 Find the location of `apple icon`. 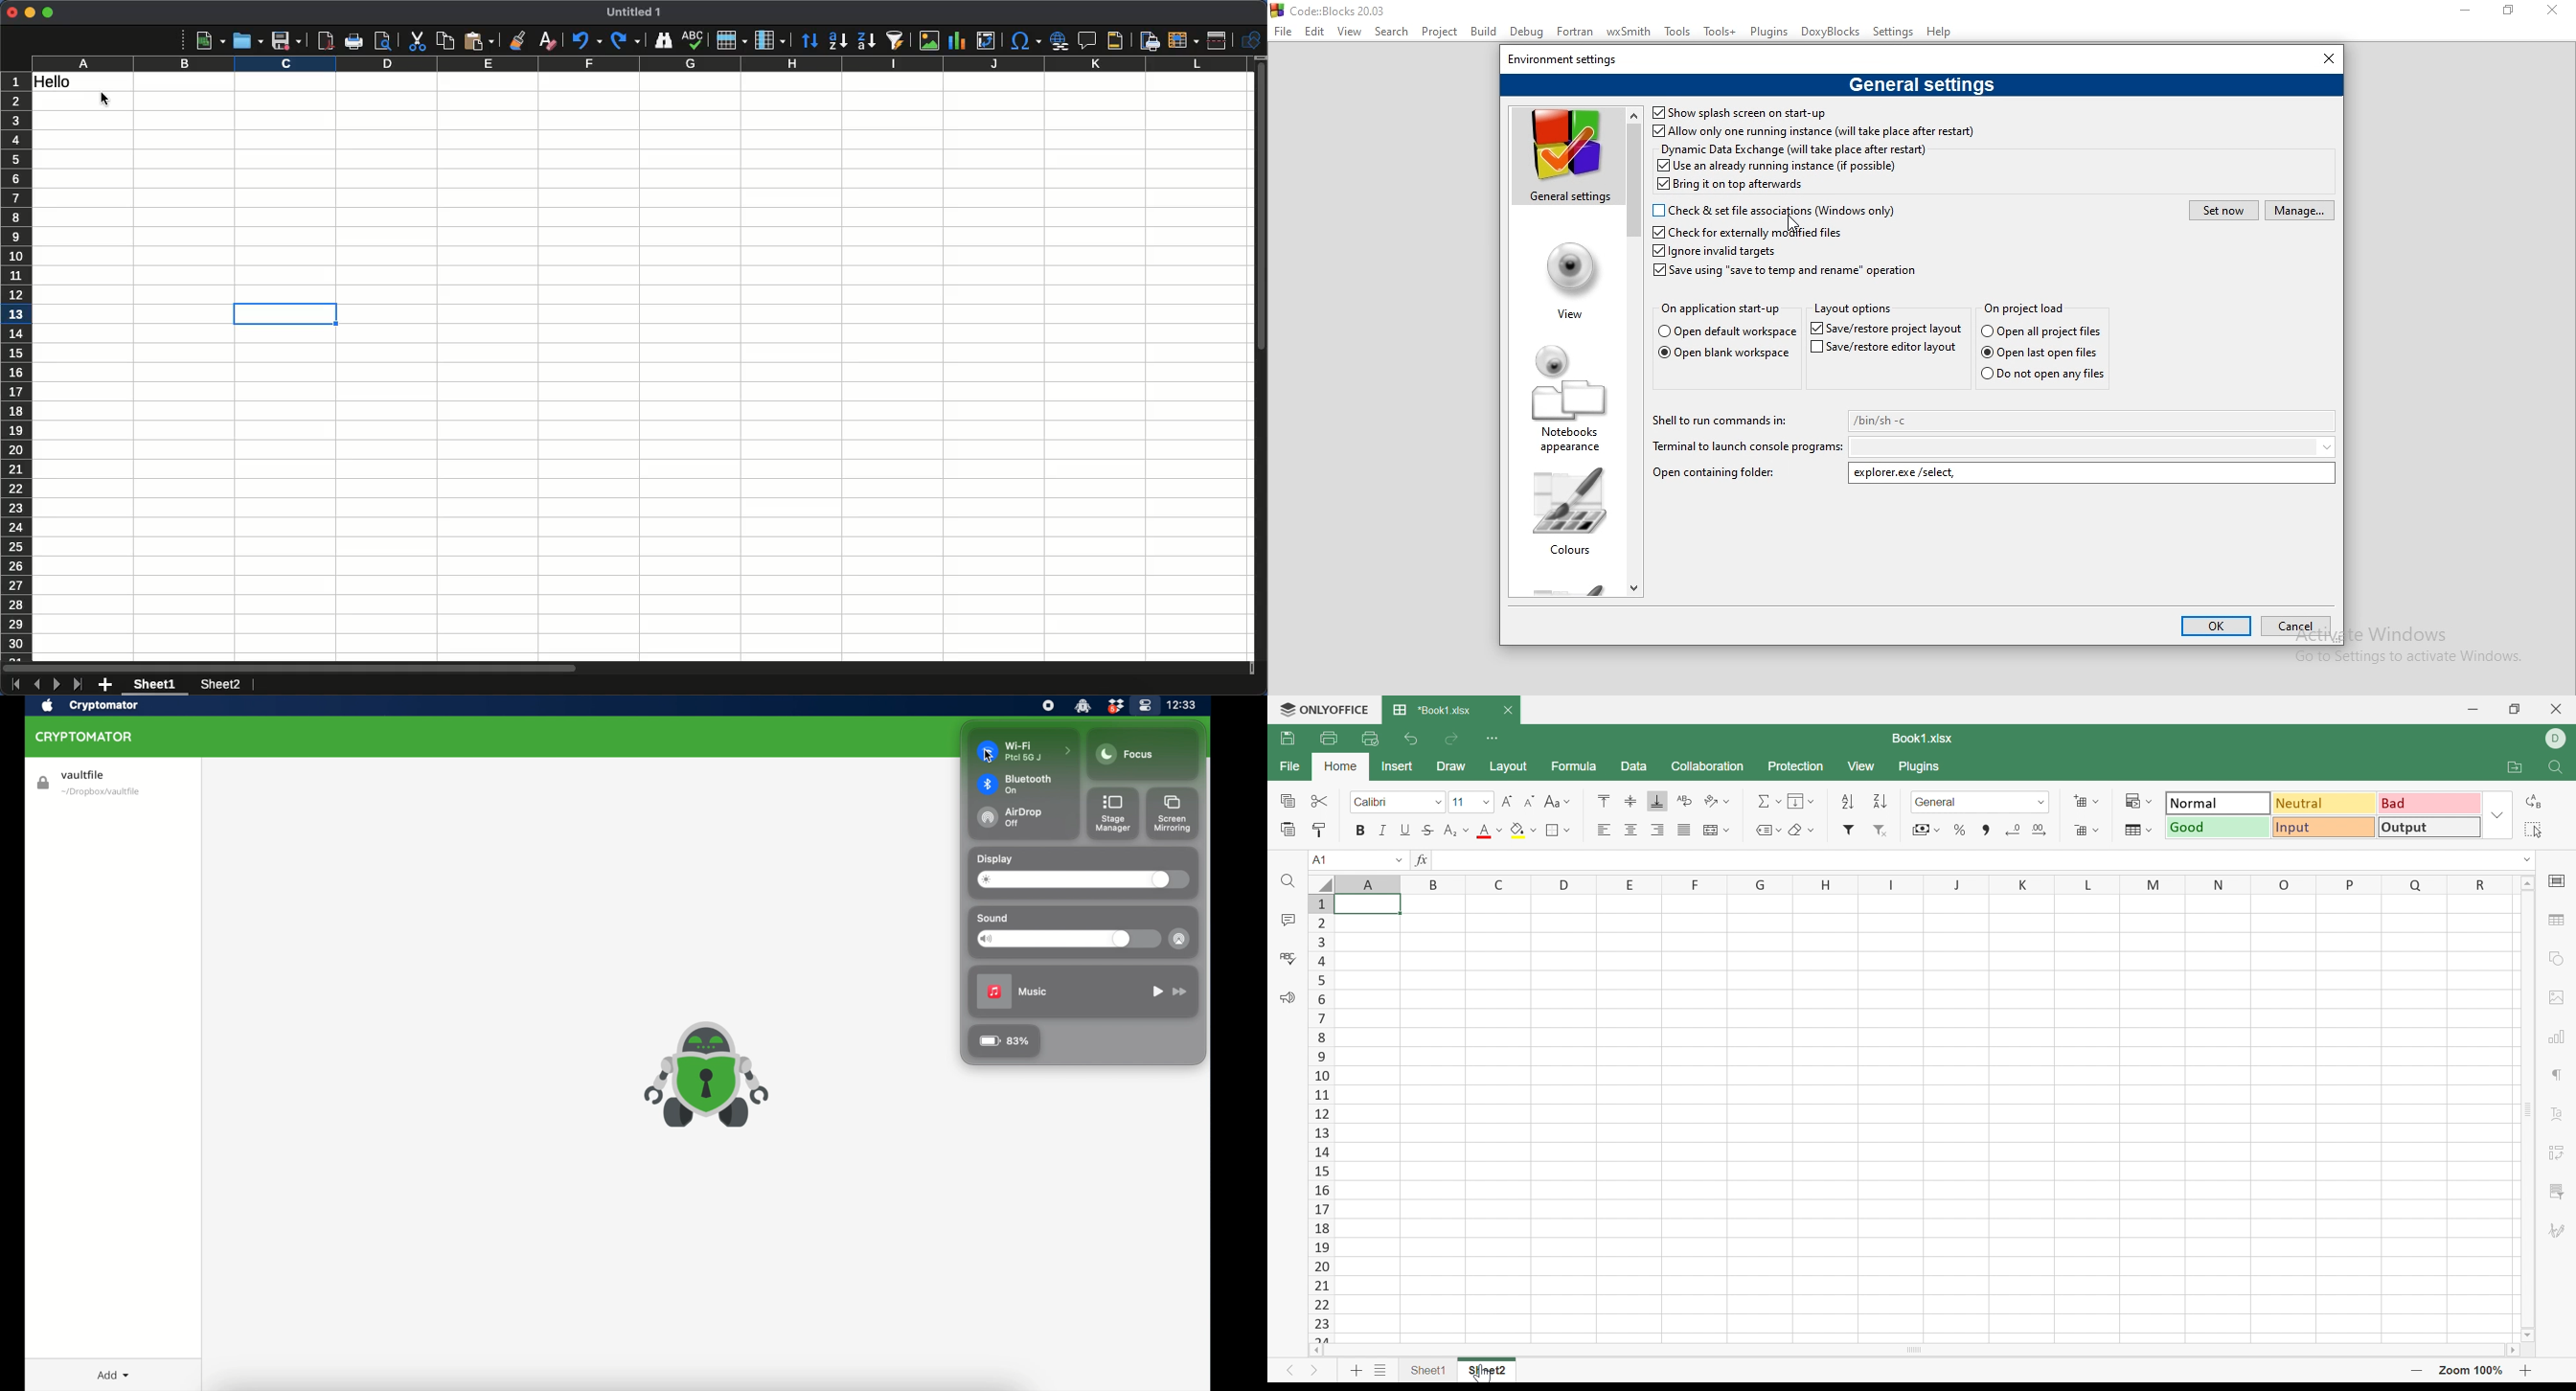

apple icon is located at coordinates (47, 705).